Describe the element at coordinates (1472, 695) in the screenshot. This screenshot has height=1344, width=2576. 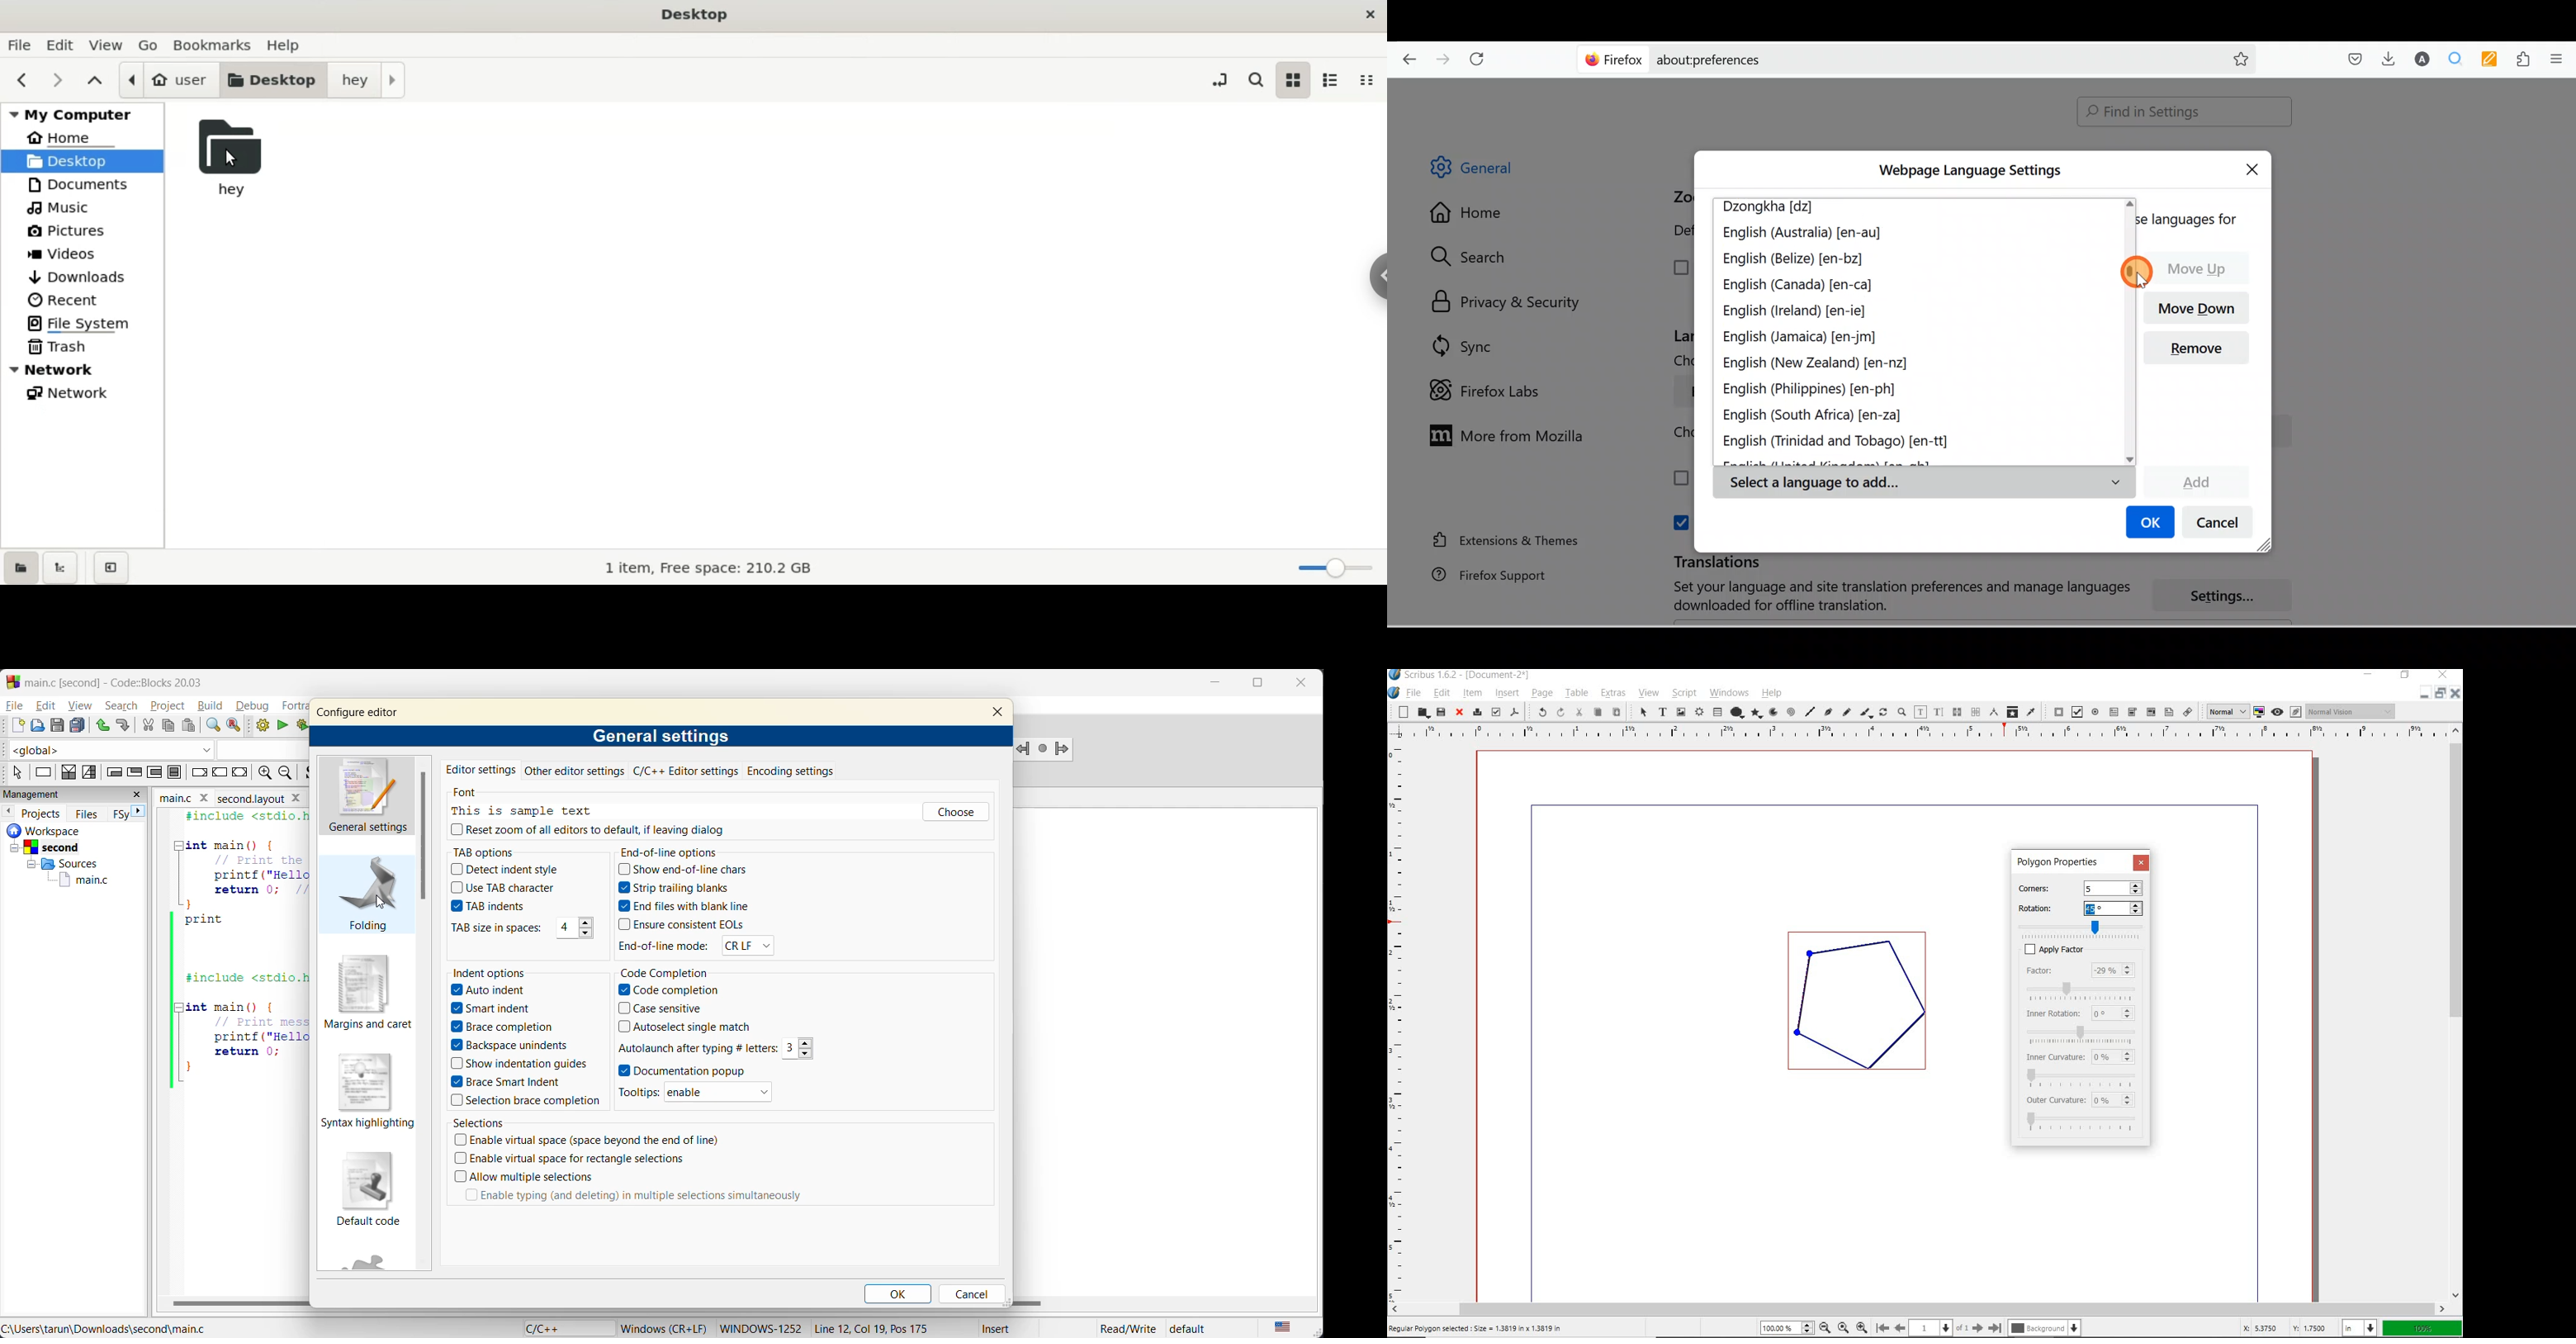
I see `item` at that location.